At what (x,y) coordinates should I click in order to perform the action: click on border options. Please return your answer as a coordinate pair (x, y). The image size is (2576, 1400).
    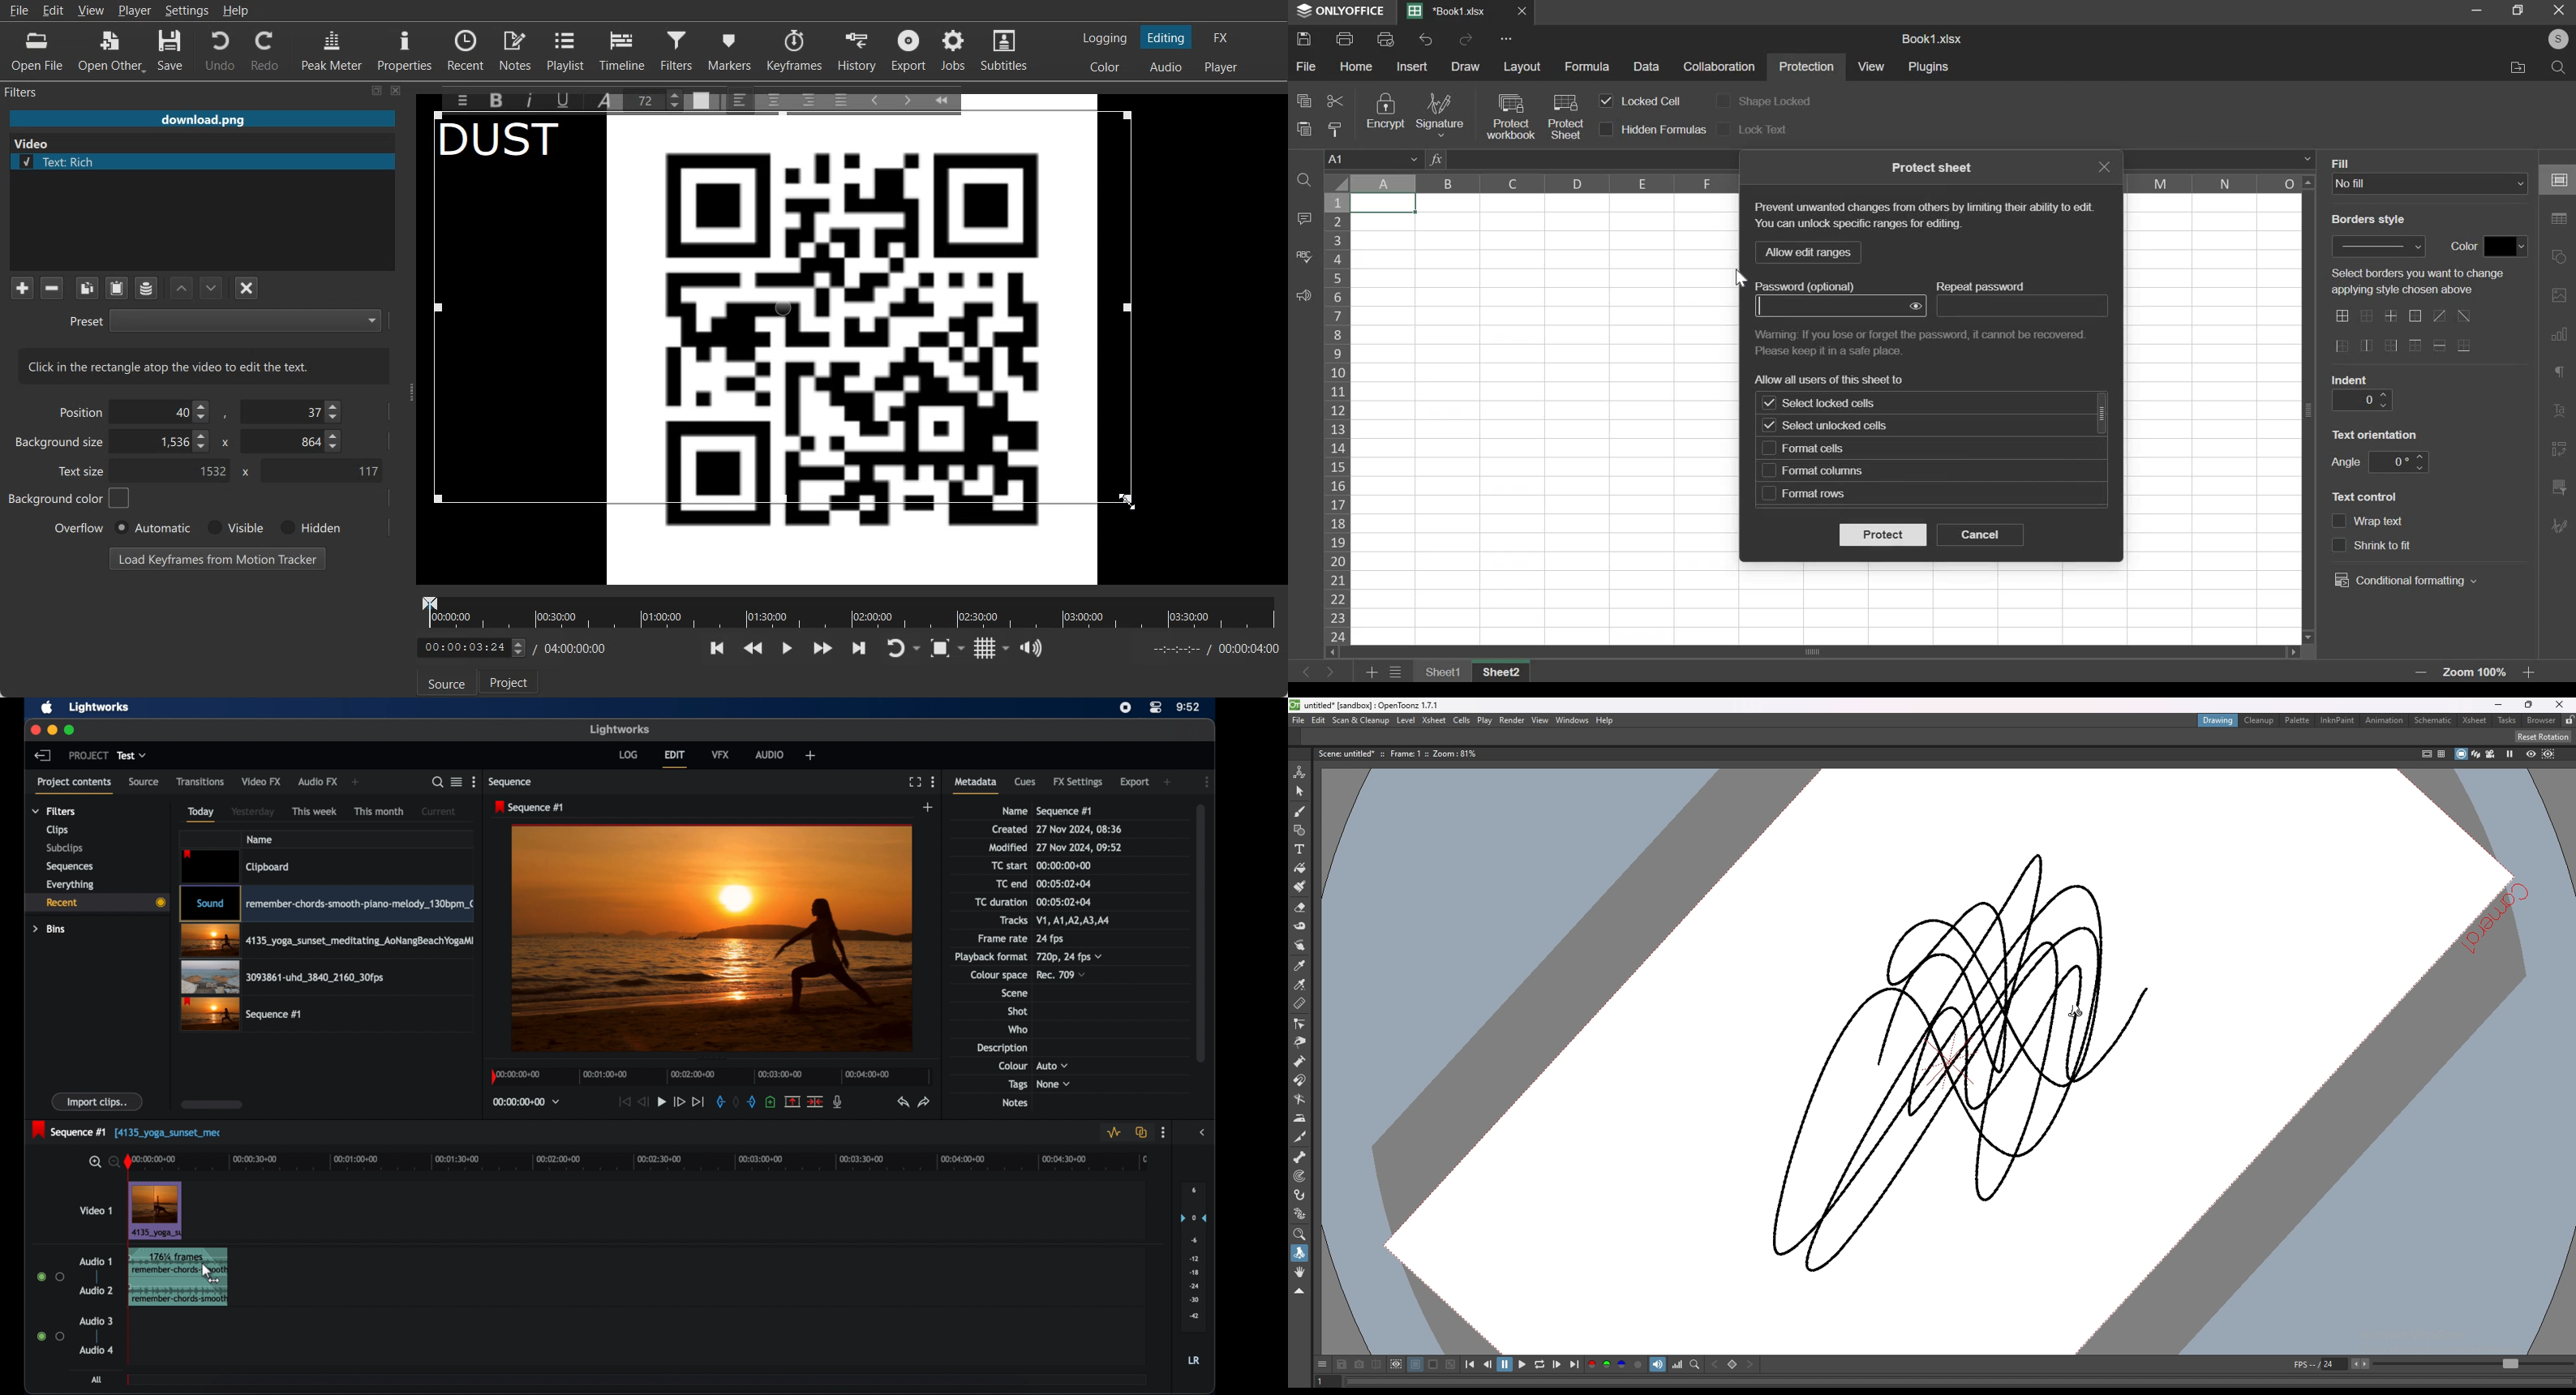
    Looking at the image, I should click on (2389, 347).